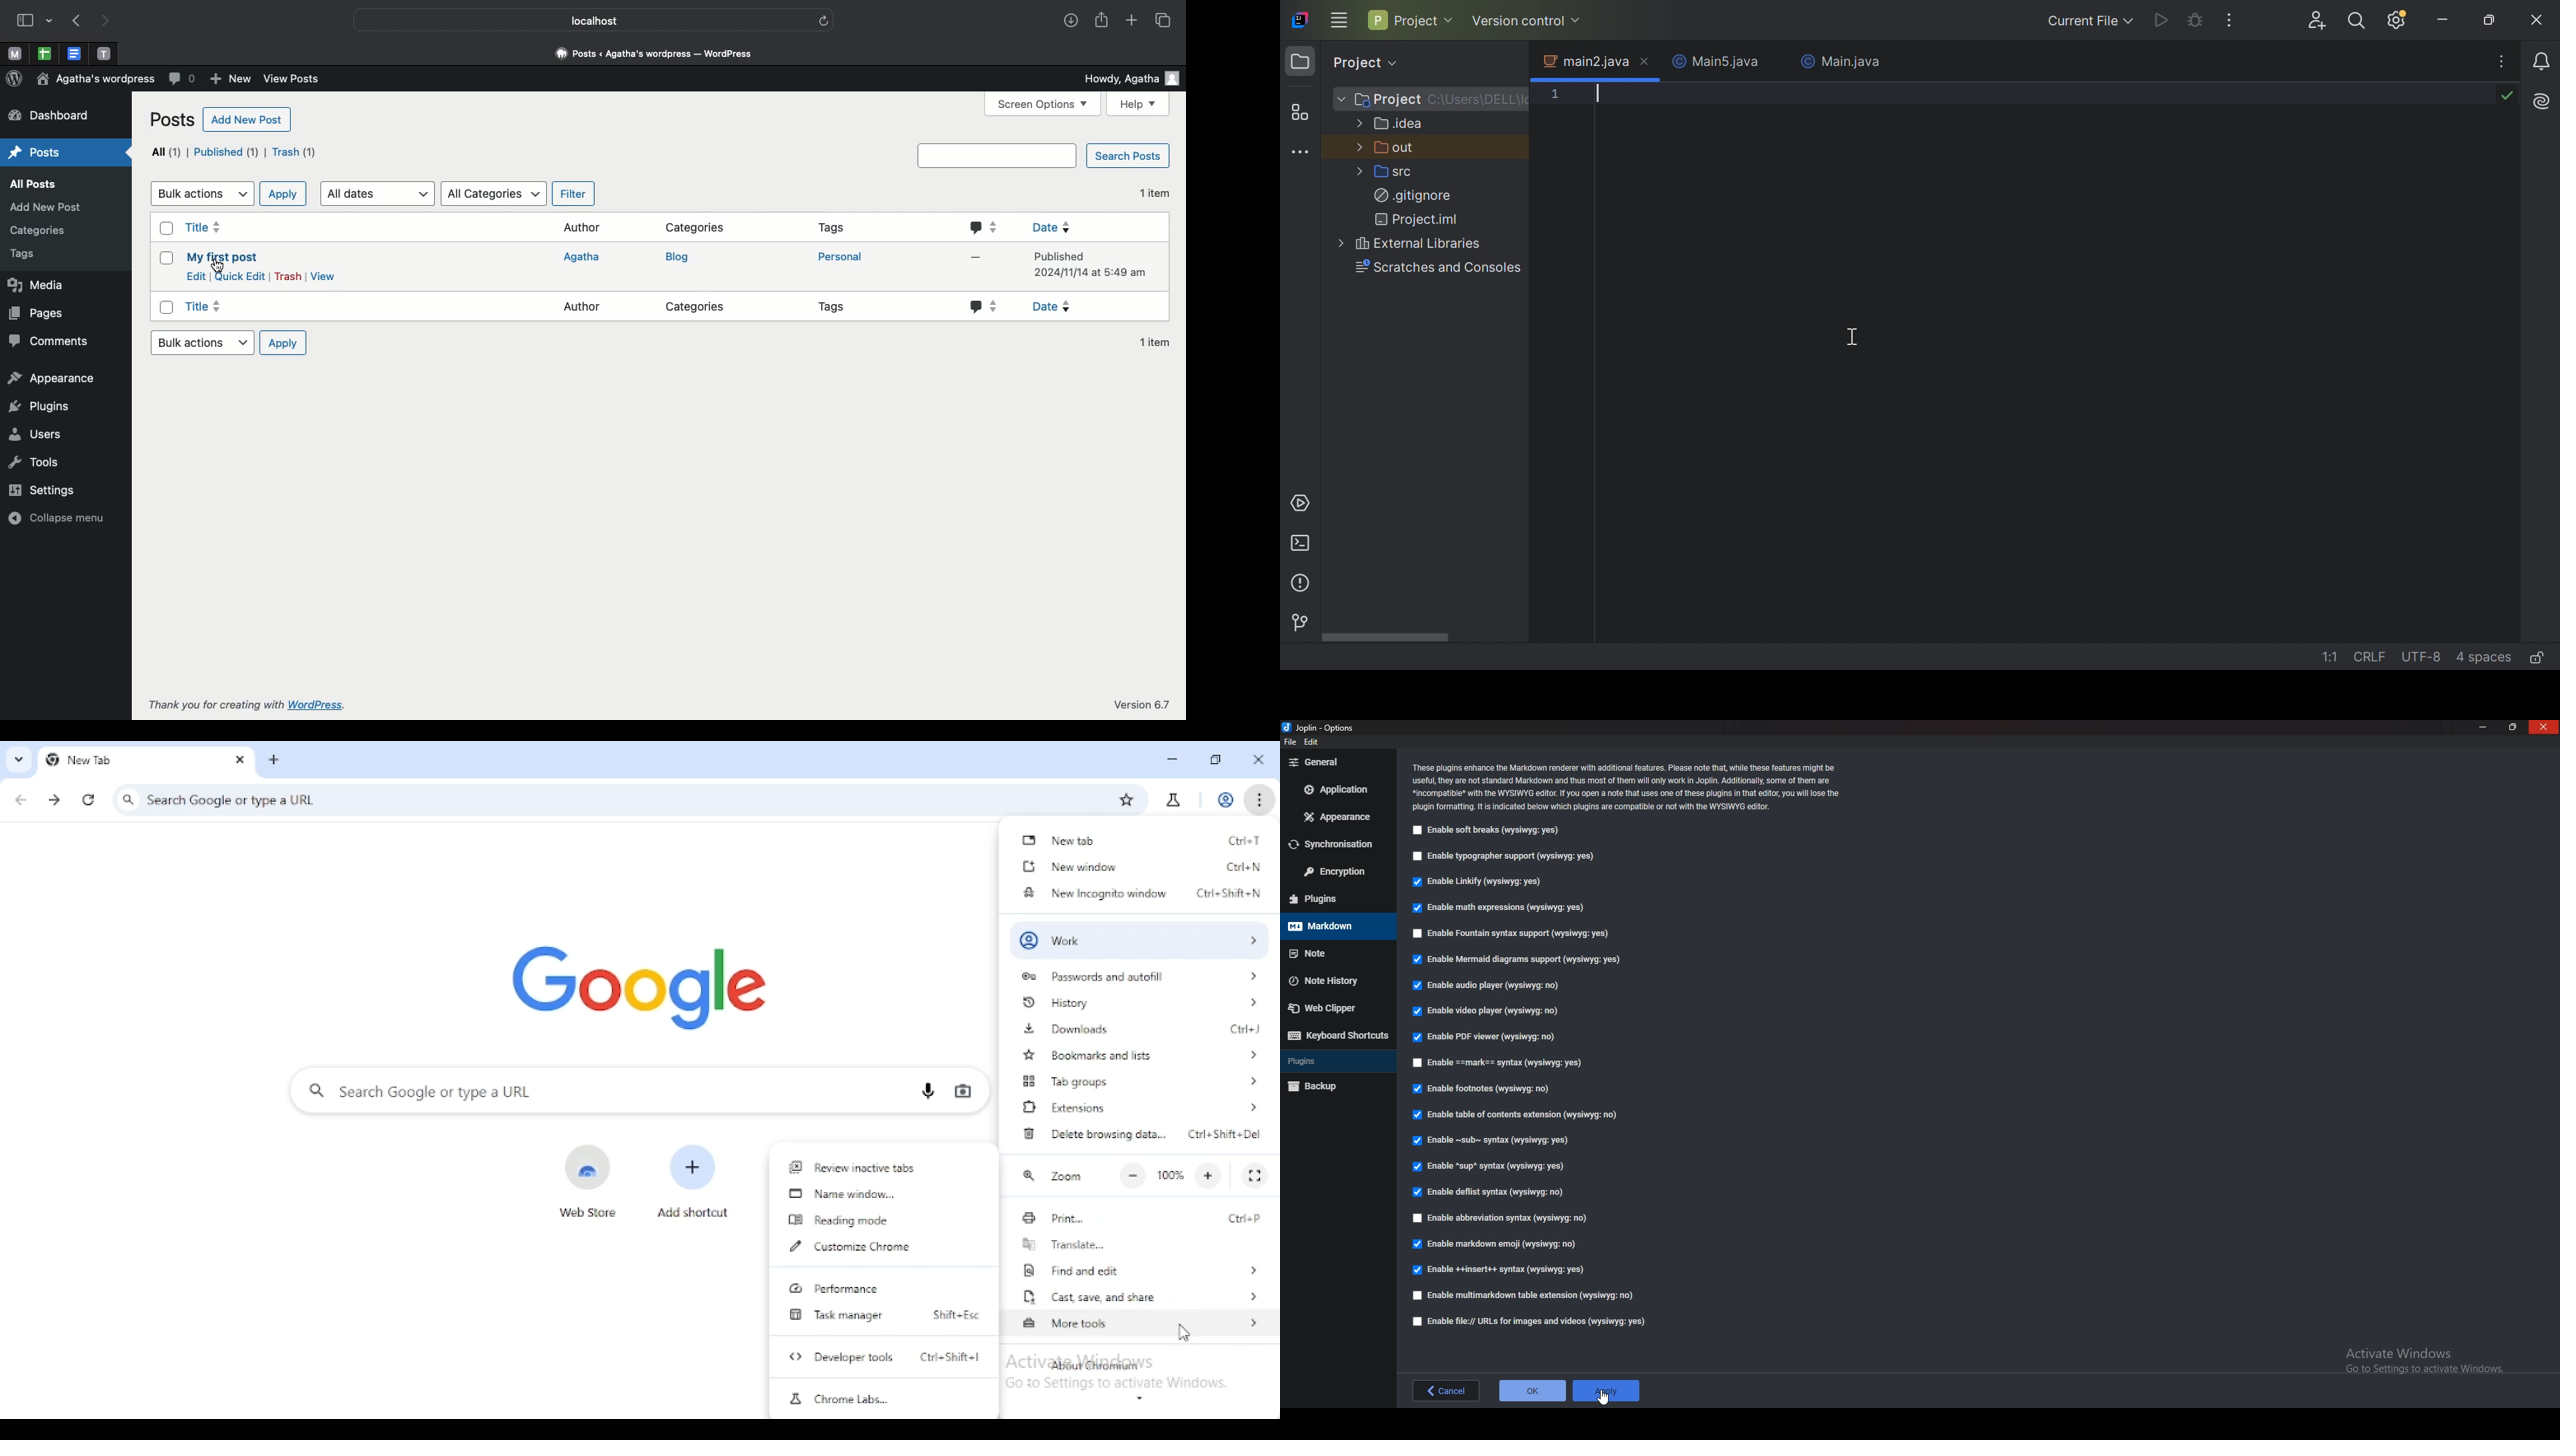 This screenshot has width=2576, height=1456. Describe the element at coordinates (322, 277) in the screenshot. I see `View` at that location.